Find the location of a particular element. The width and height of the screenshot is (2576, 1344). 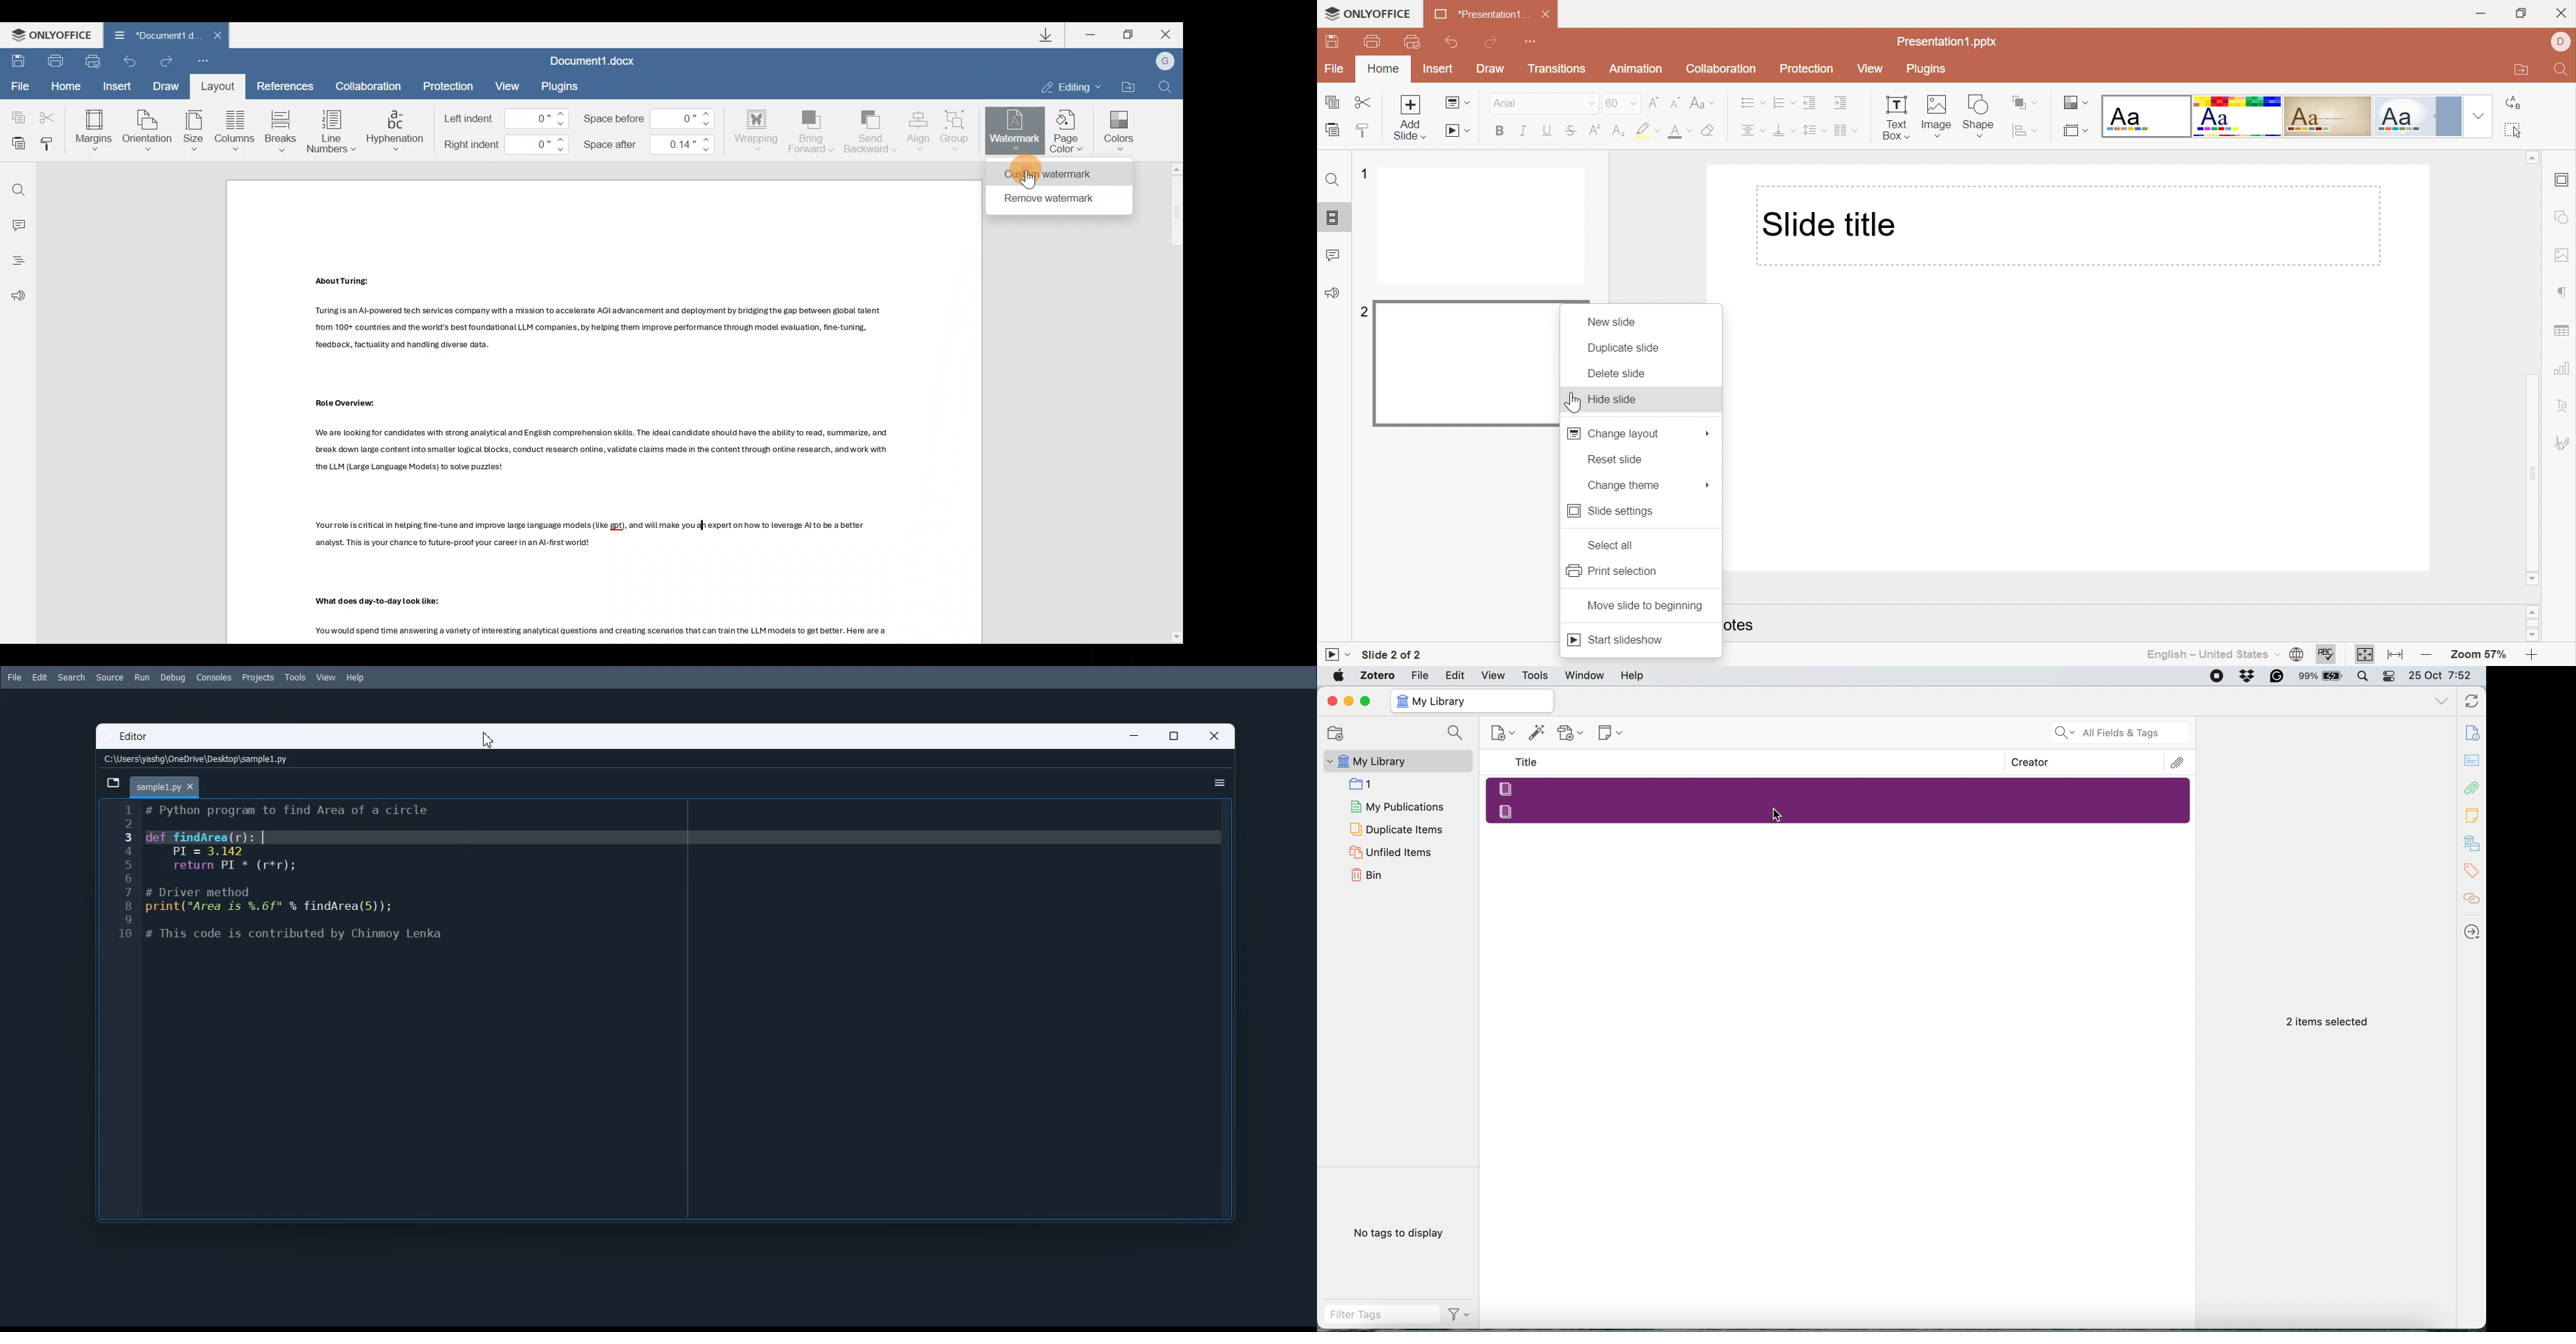

Document1.docx is located at coordinates (596, 60).